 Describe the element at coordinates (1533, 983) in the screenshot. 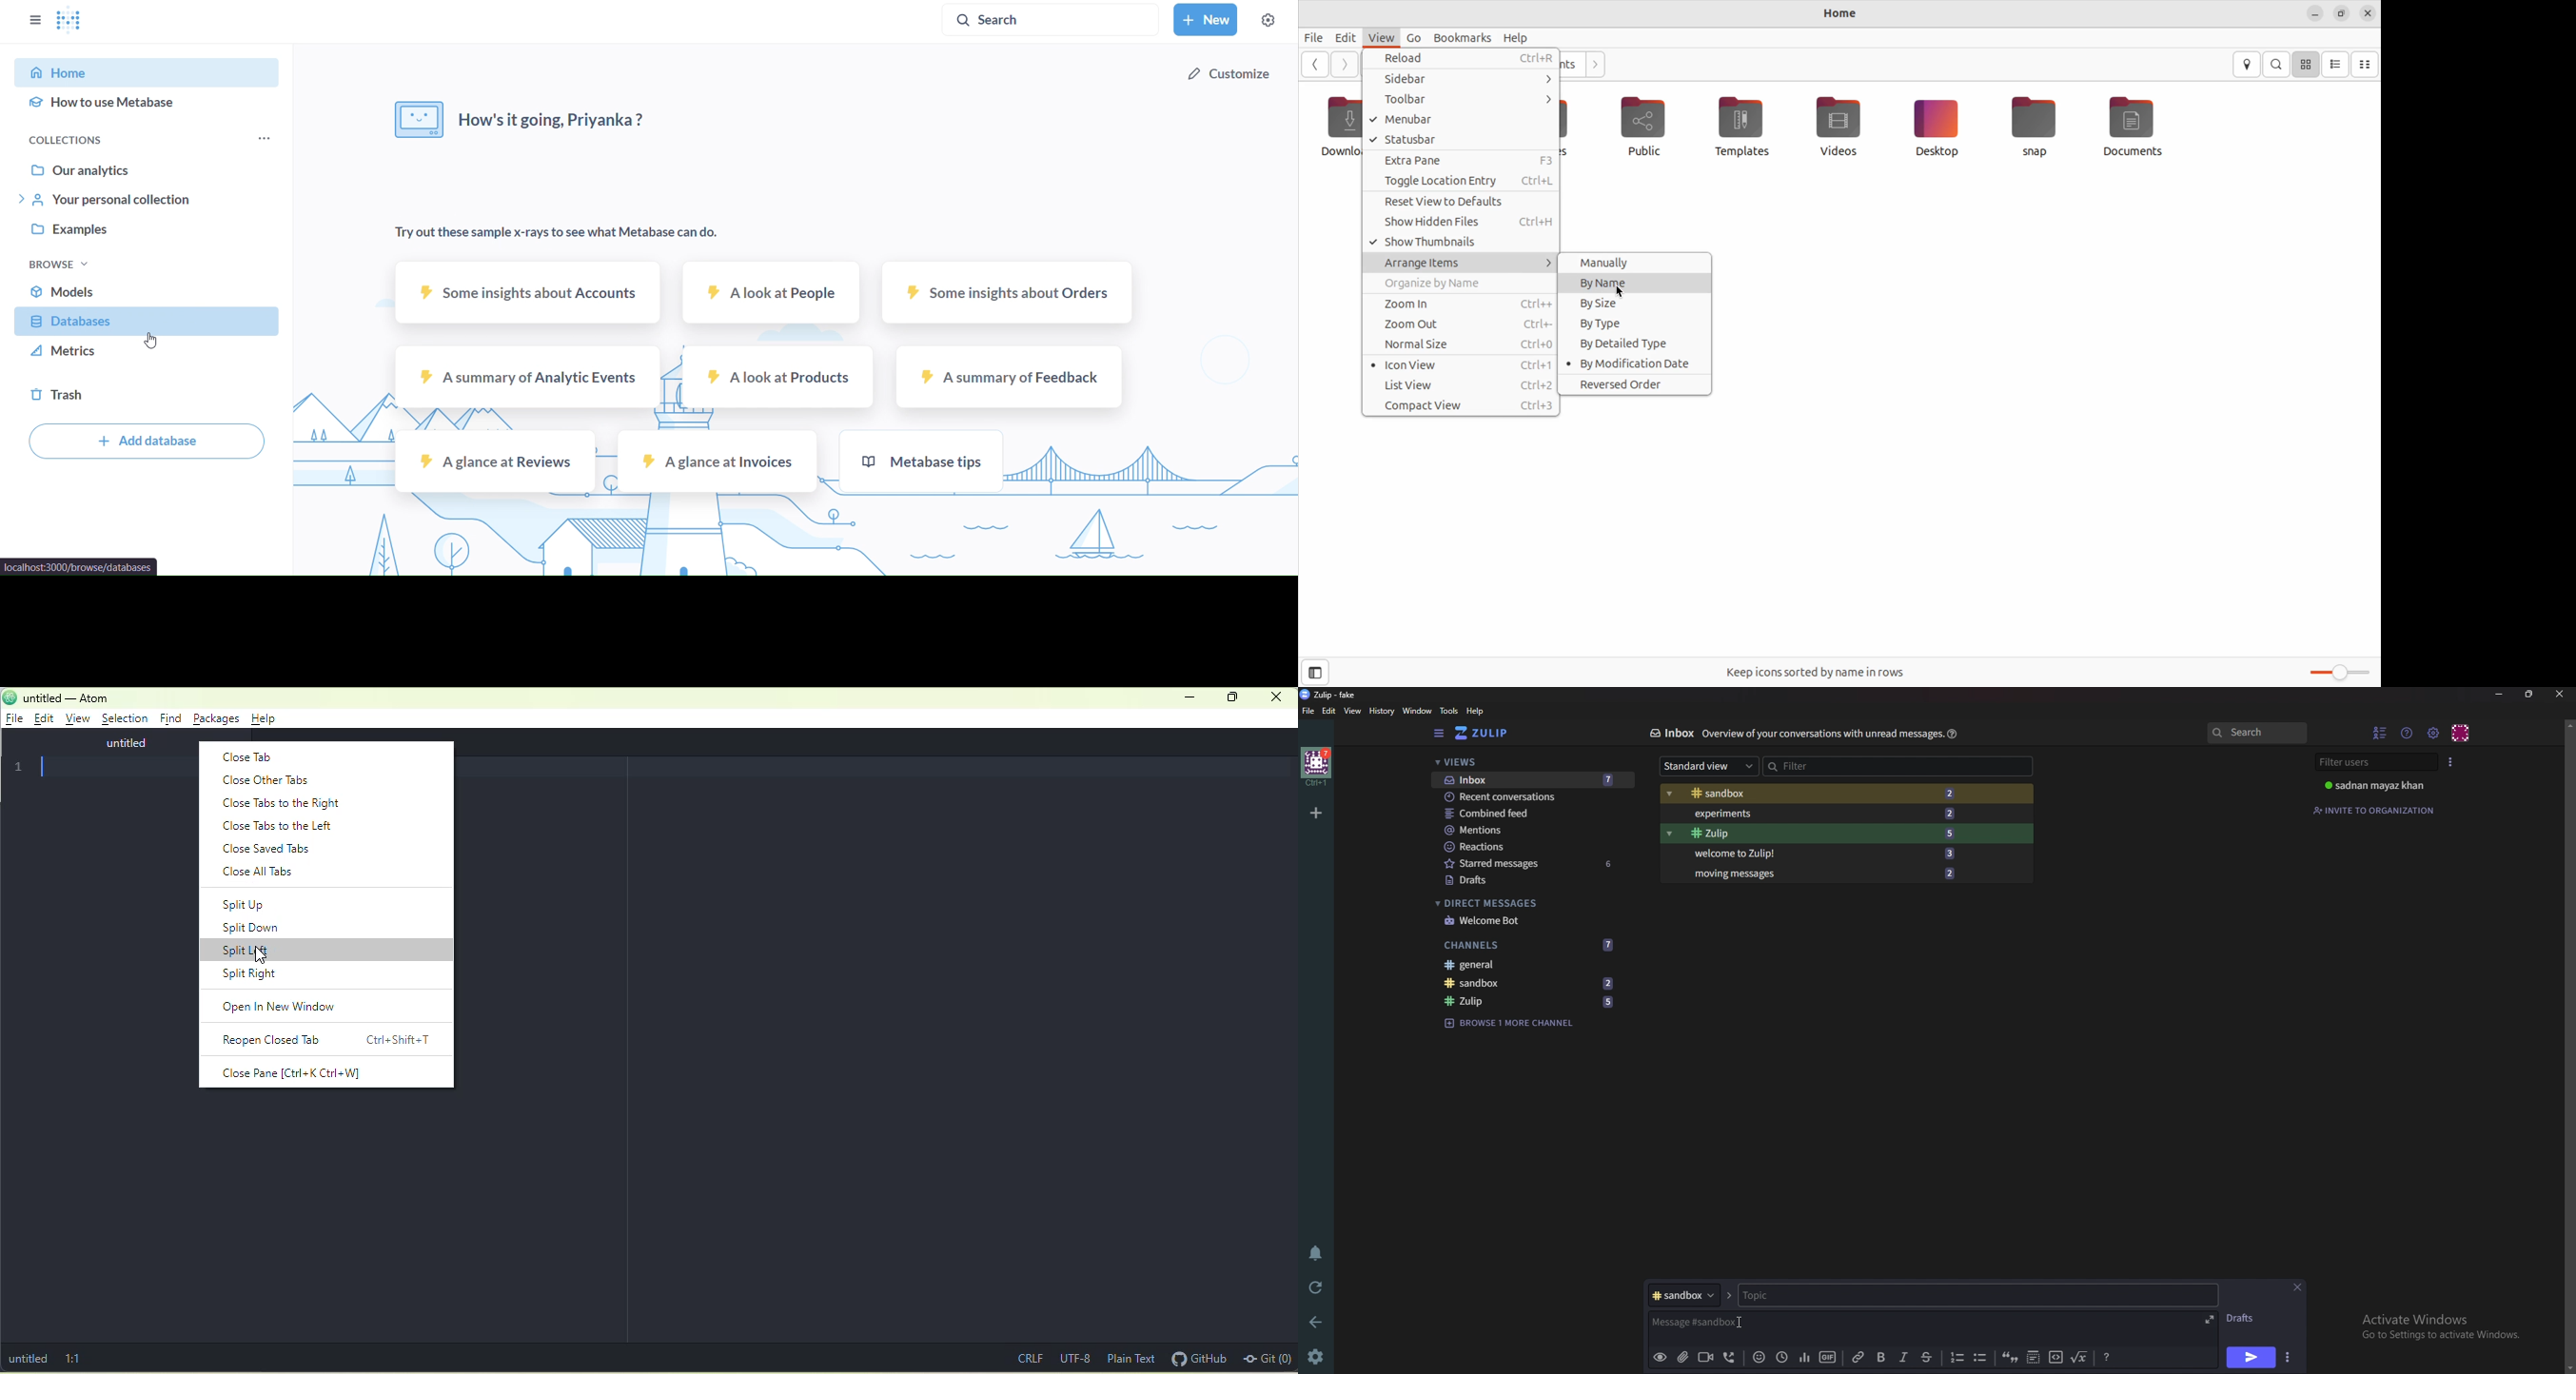

I see `sandbox` at that location.